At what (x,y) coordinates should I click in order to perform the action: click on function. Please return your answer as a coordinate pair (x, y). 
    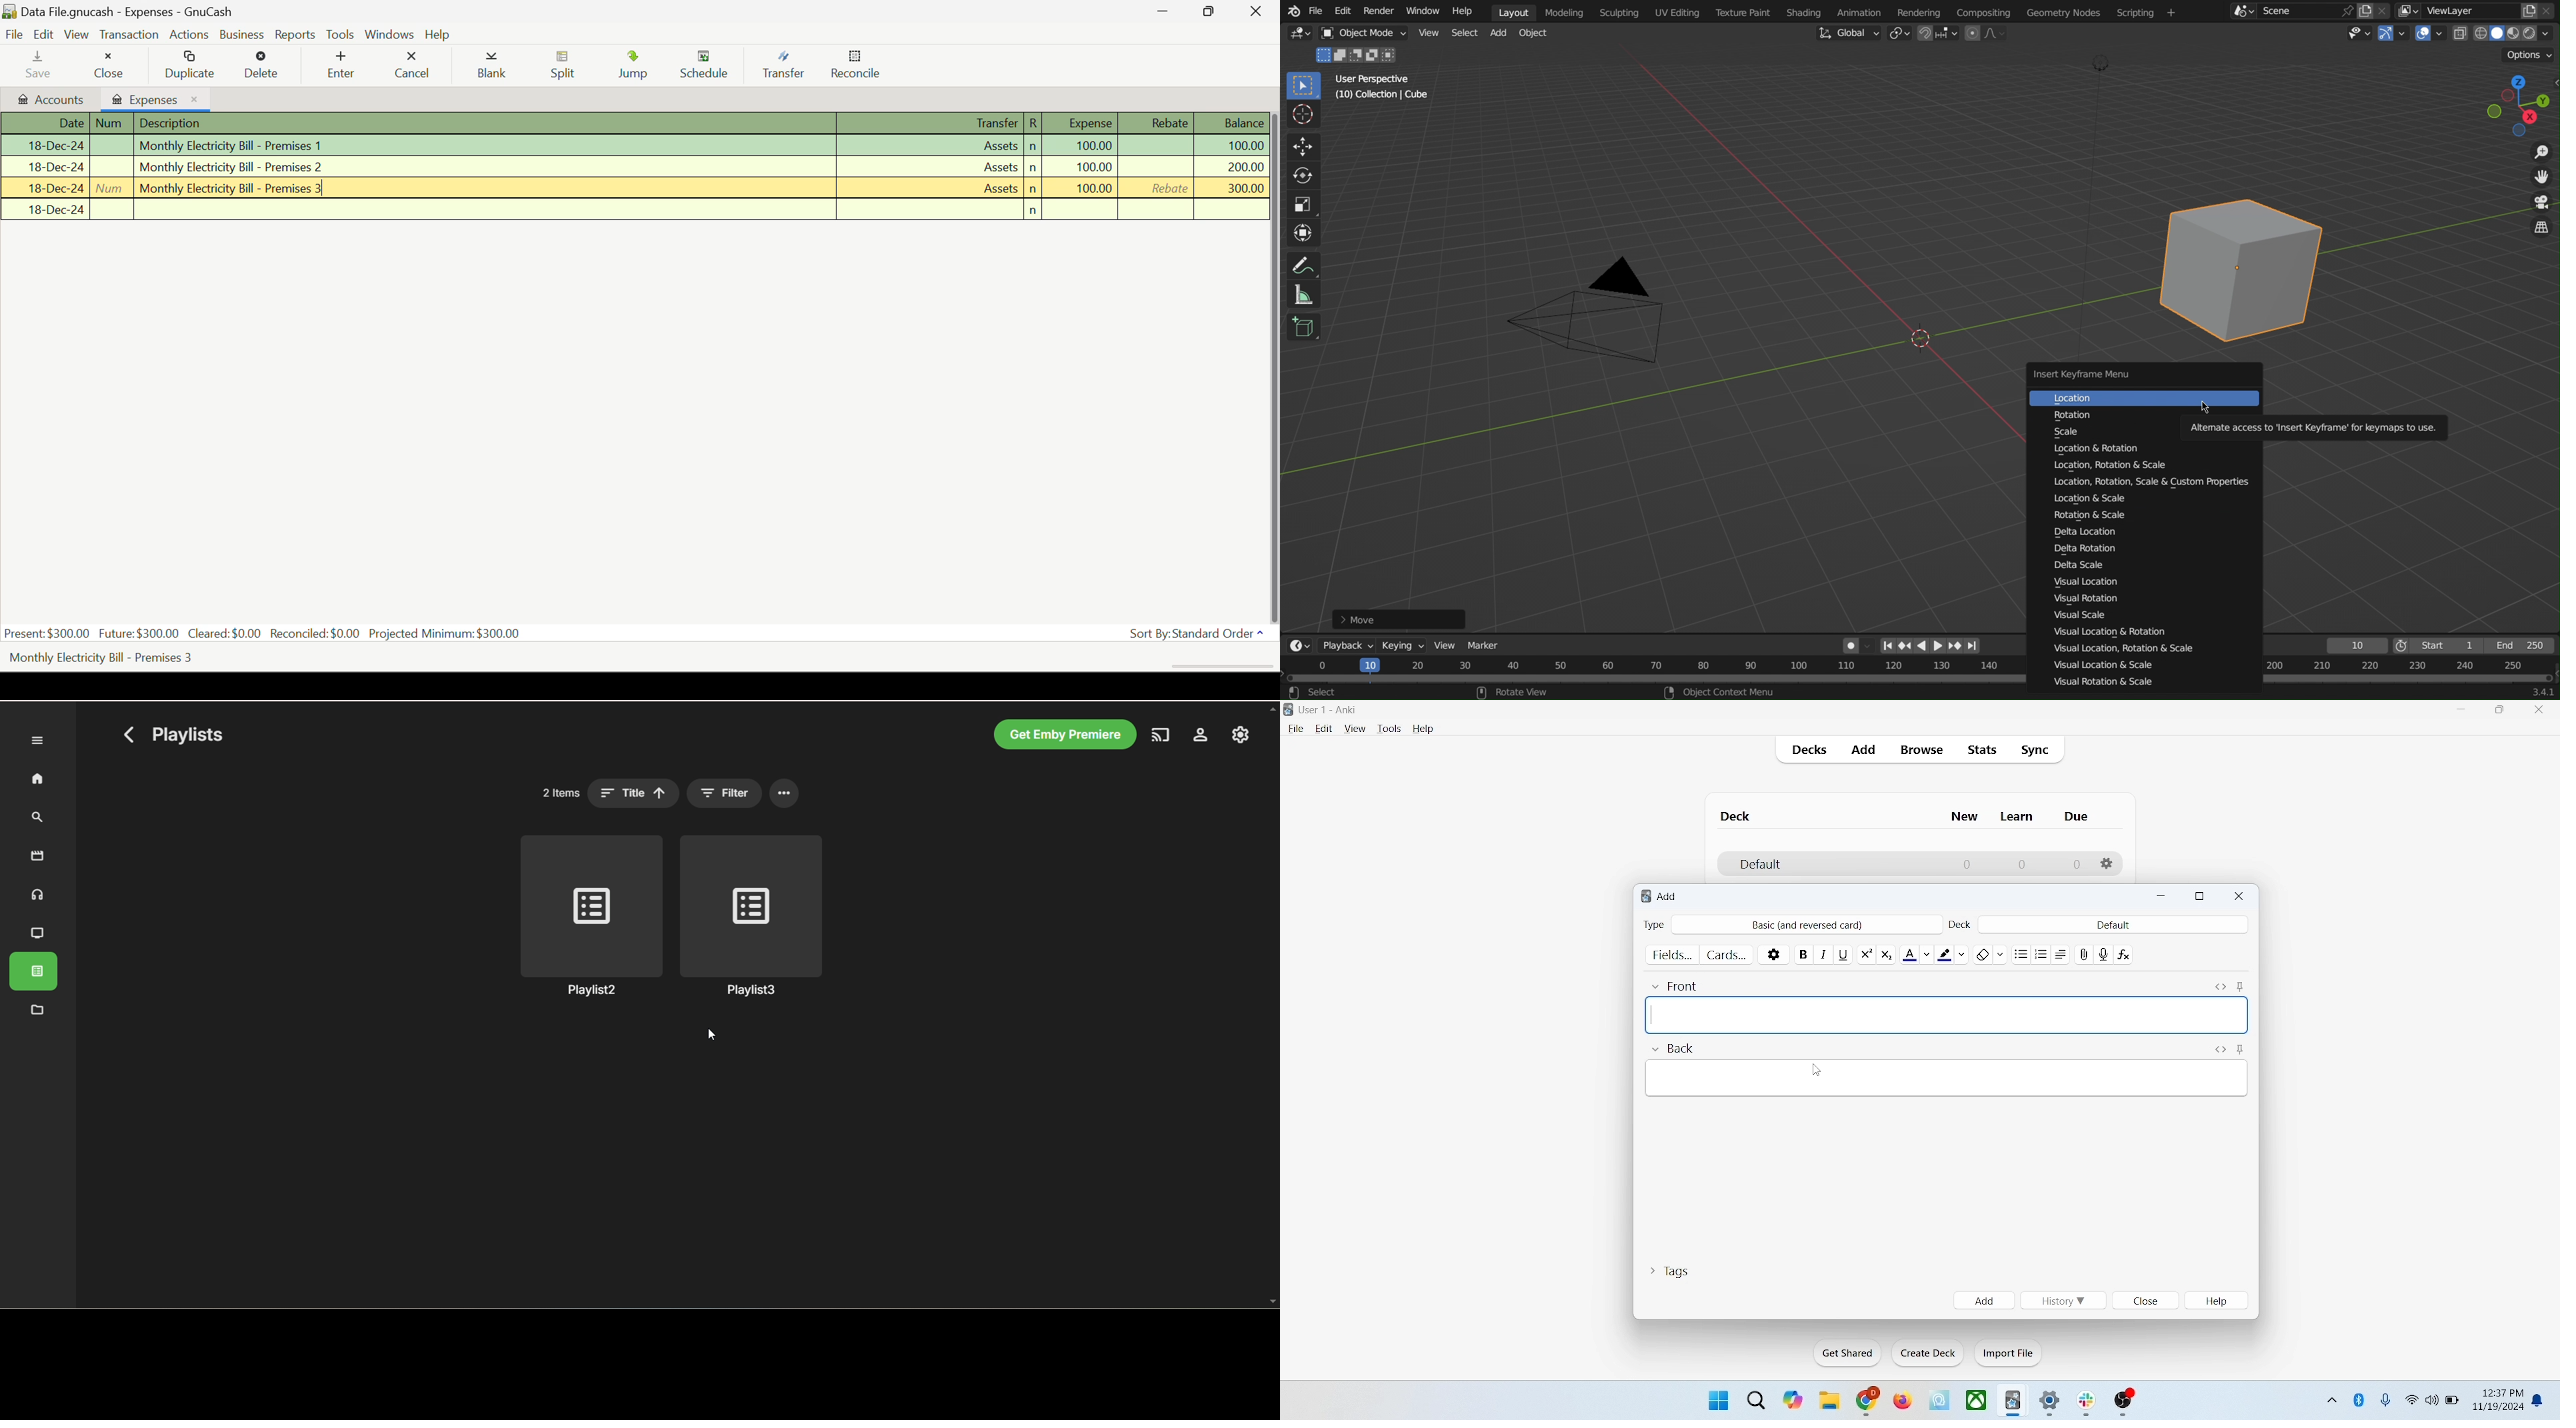
    Looking at the image, I should click on (2126, 953).